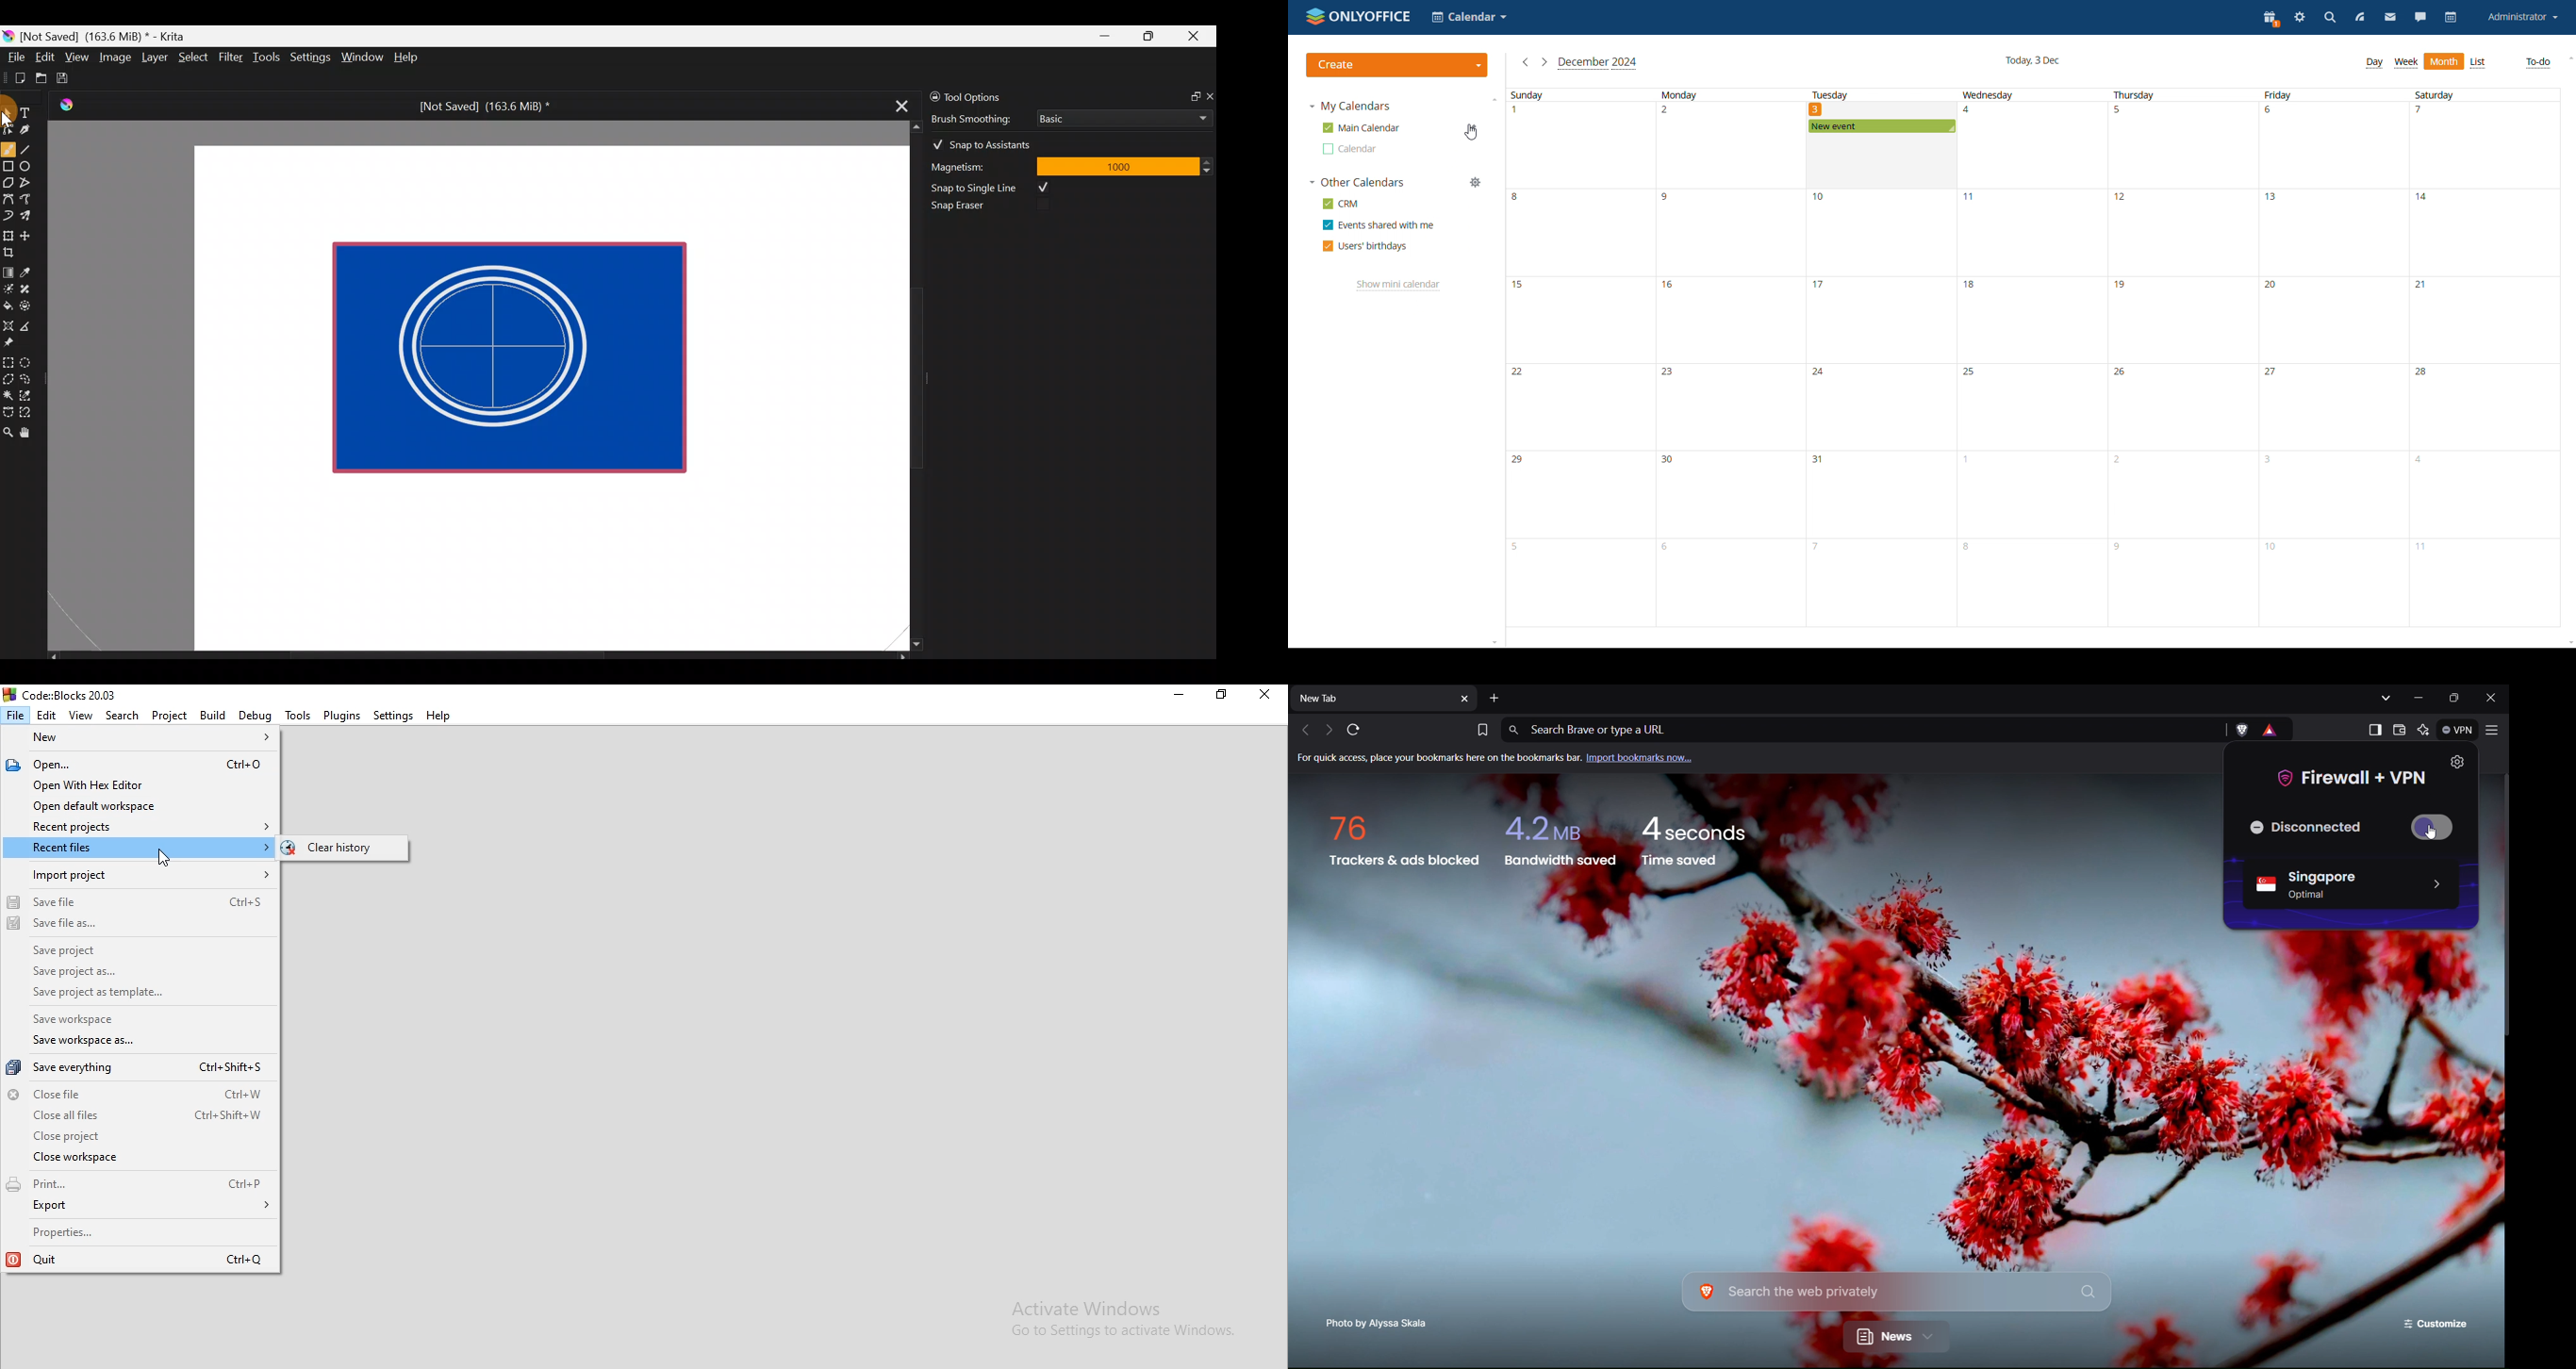 This screenshot has height=1372, width=2576. Describe the element at coordinates (31, 165) in the screenshot. I see `Ellipse tool` at that location.